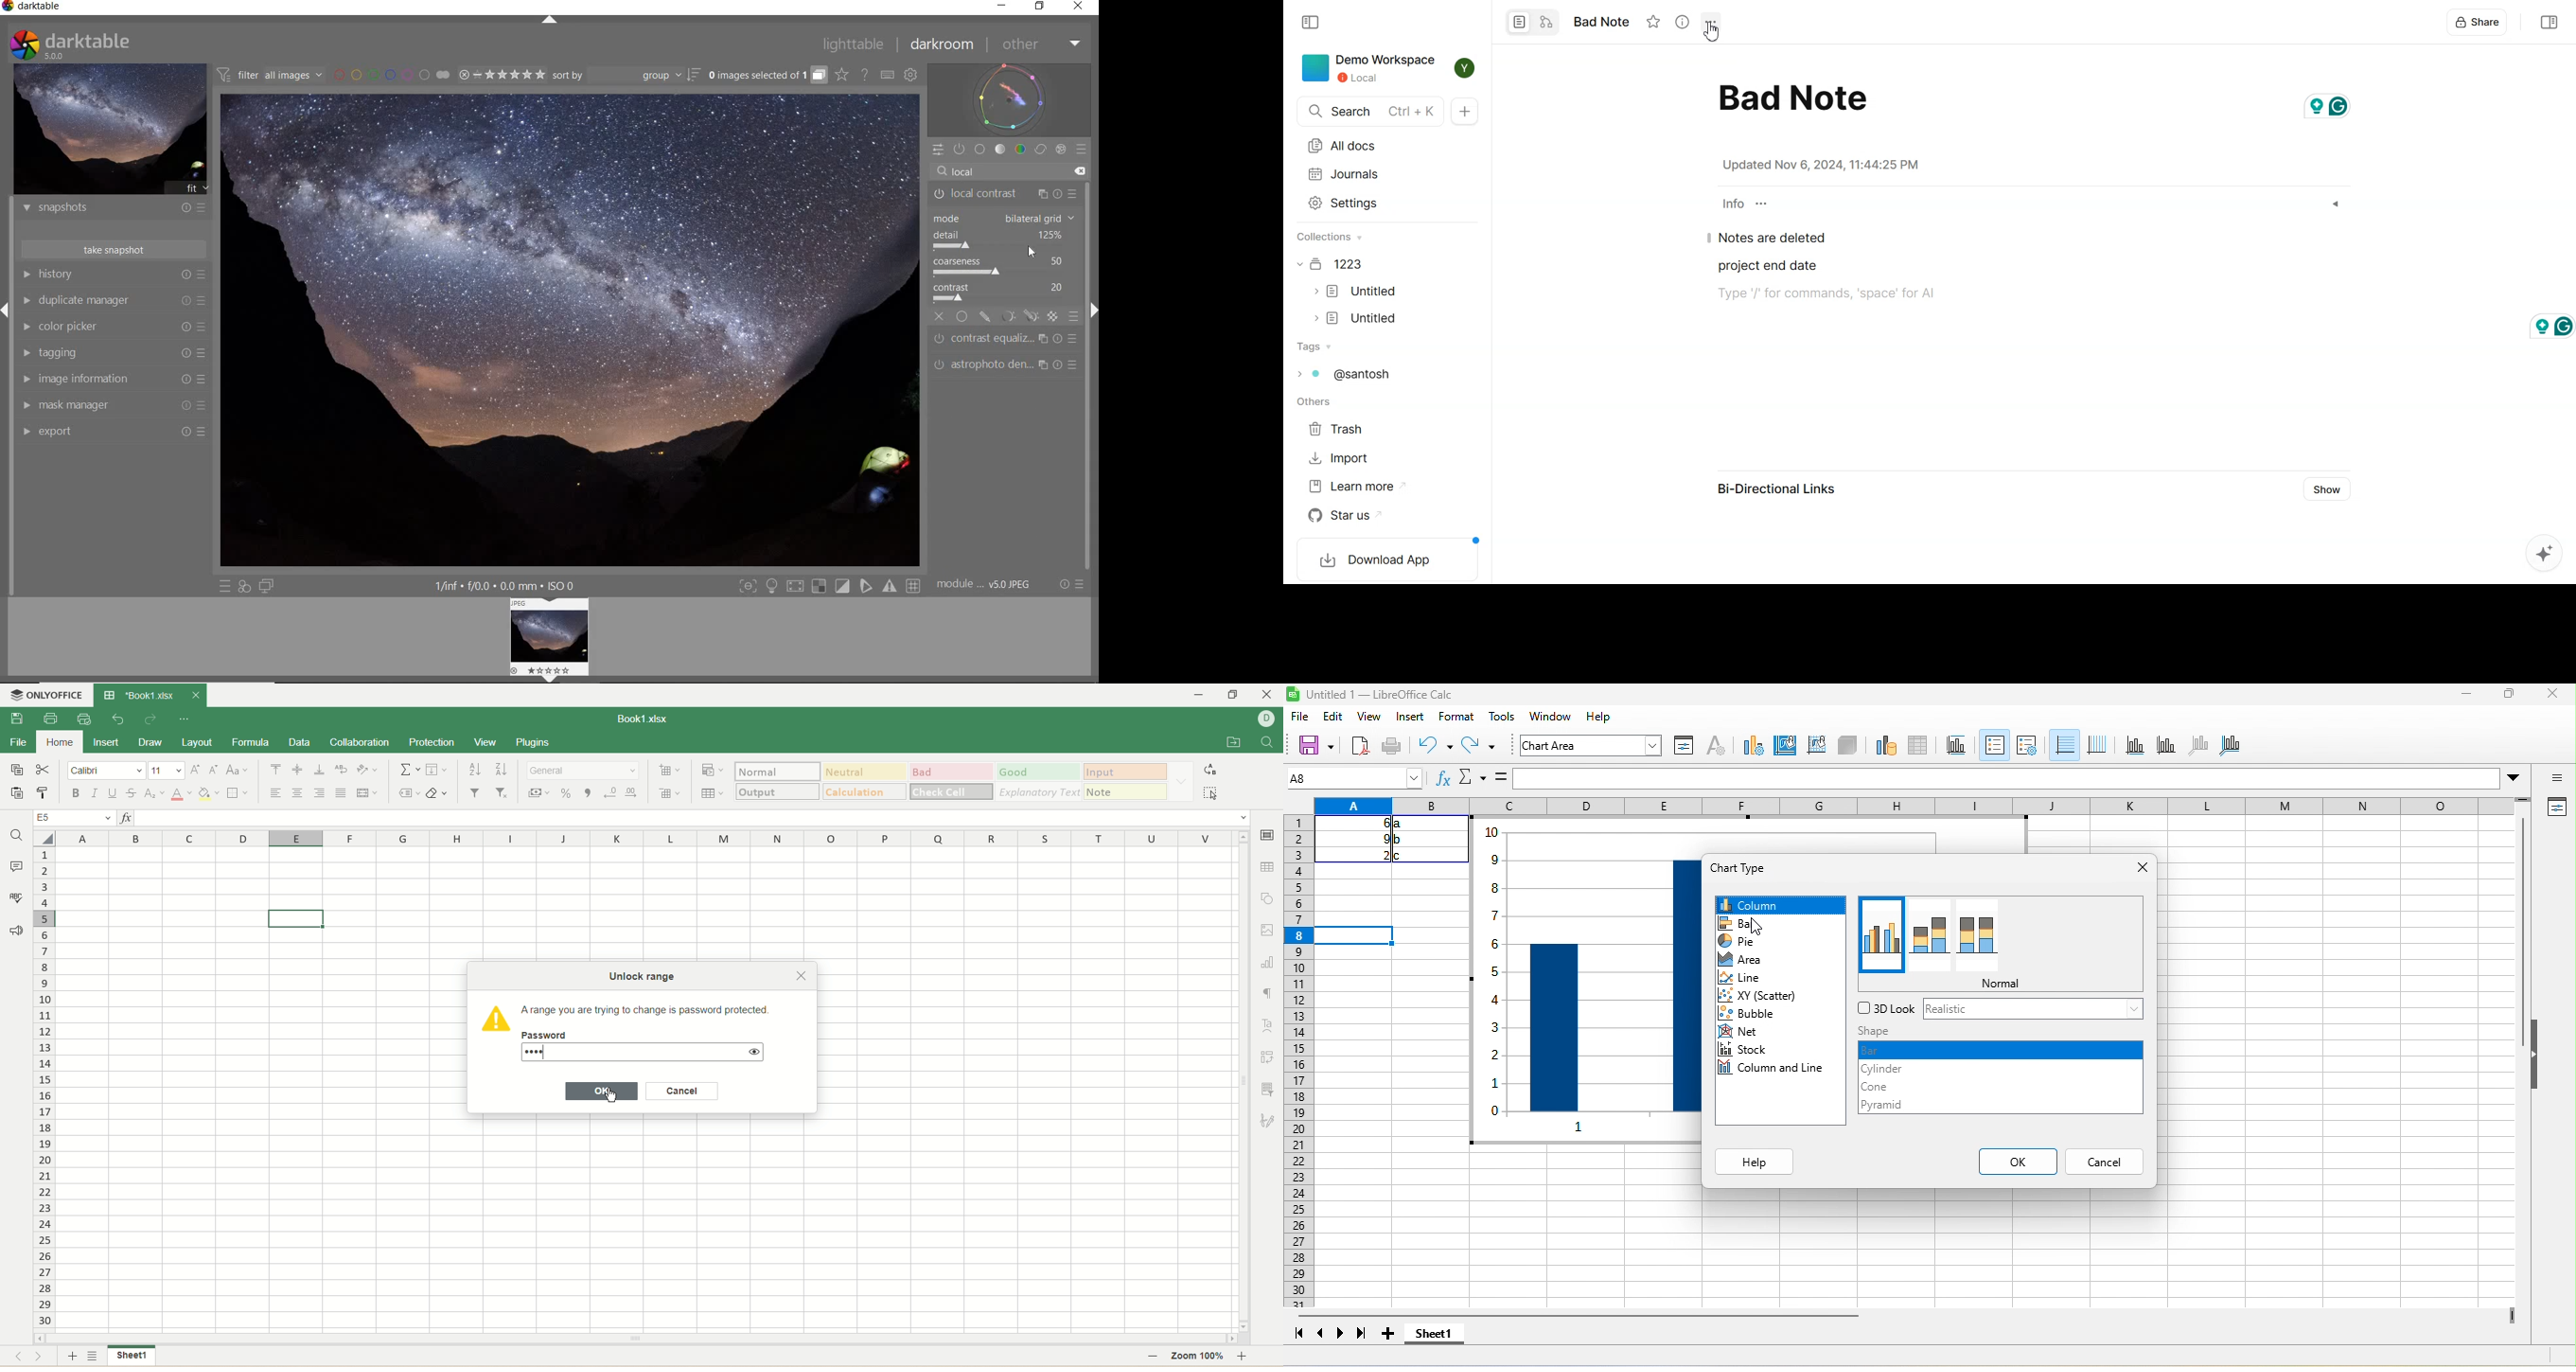 Image resolution: width=2576 pixels, height=1372 pixels. I want to click on add new sheet, so click(1392, 1334).